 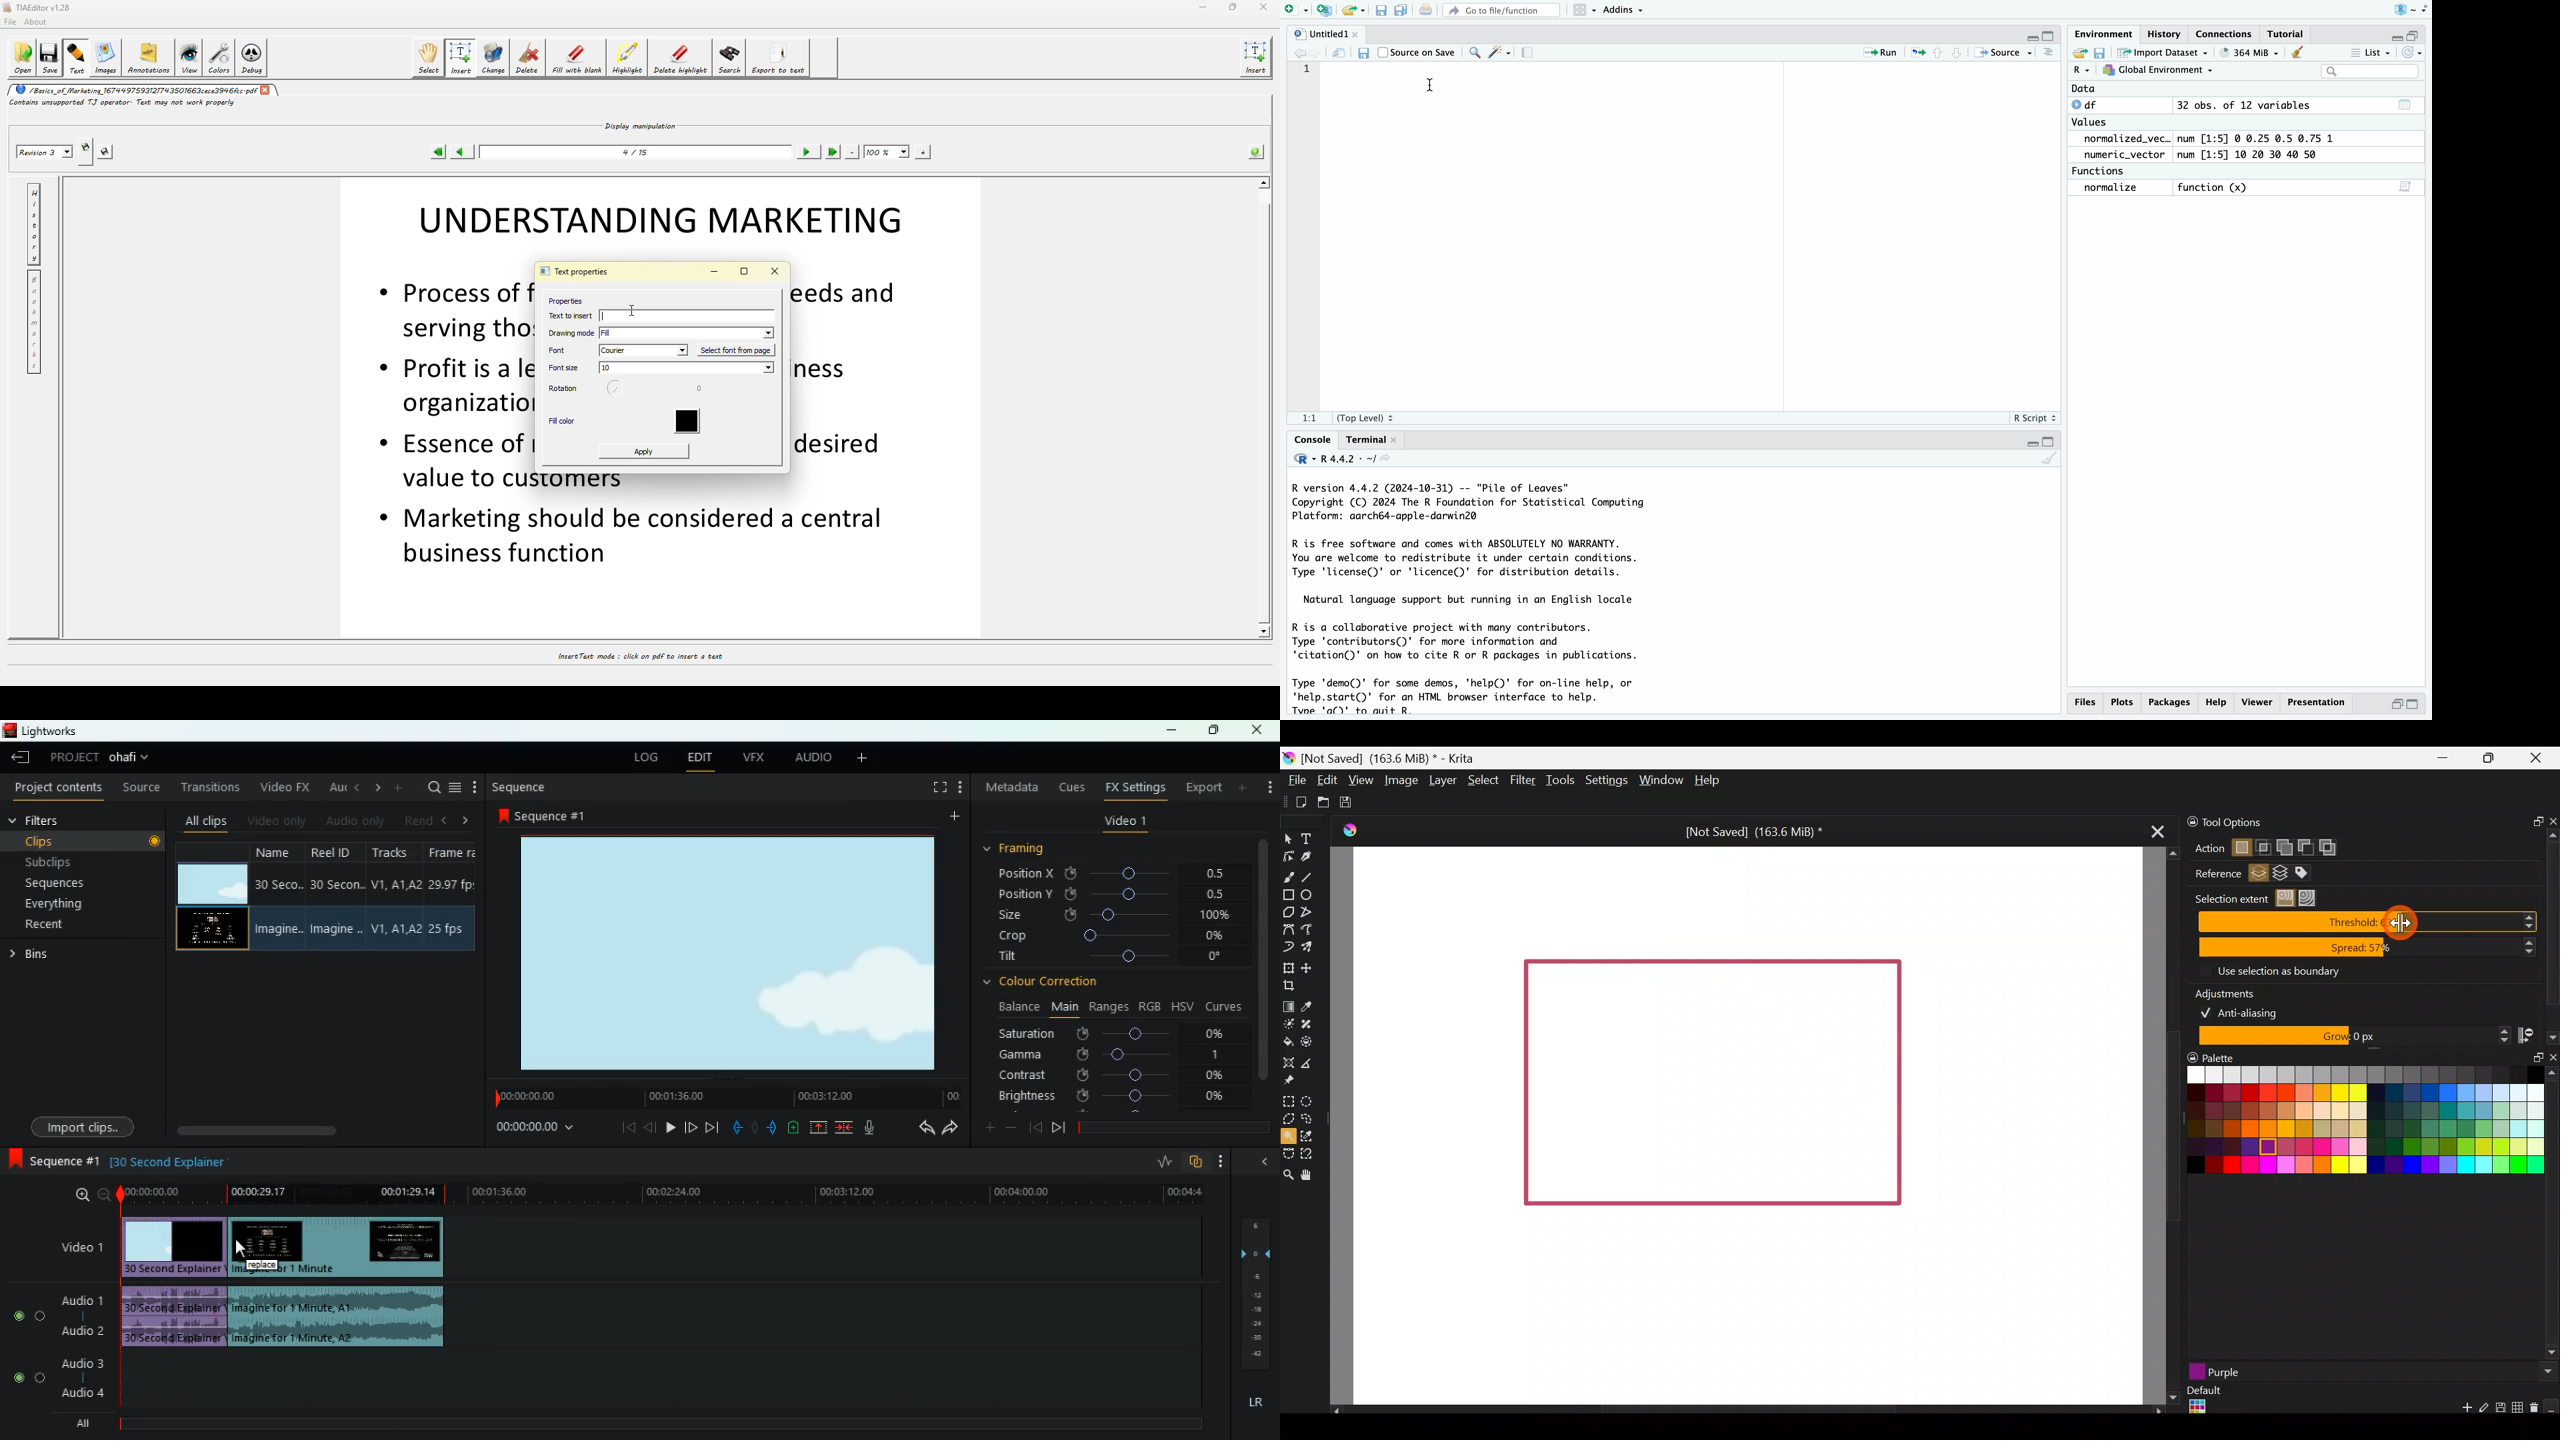 I want to click on back, so click(x=1262, y=1161).